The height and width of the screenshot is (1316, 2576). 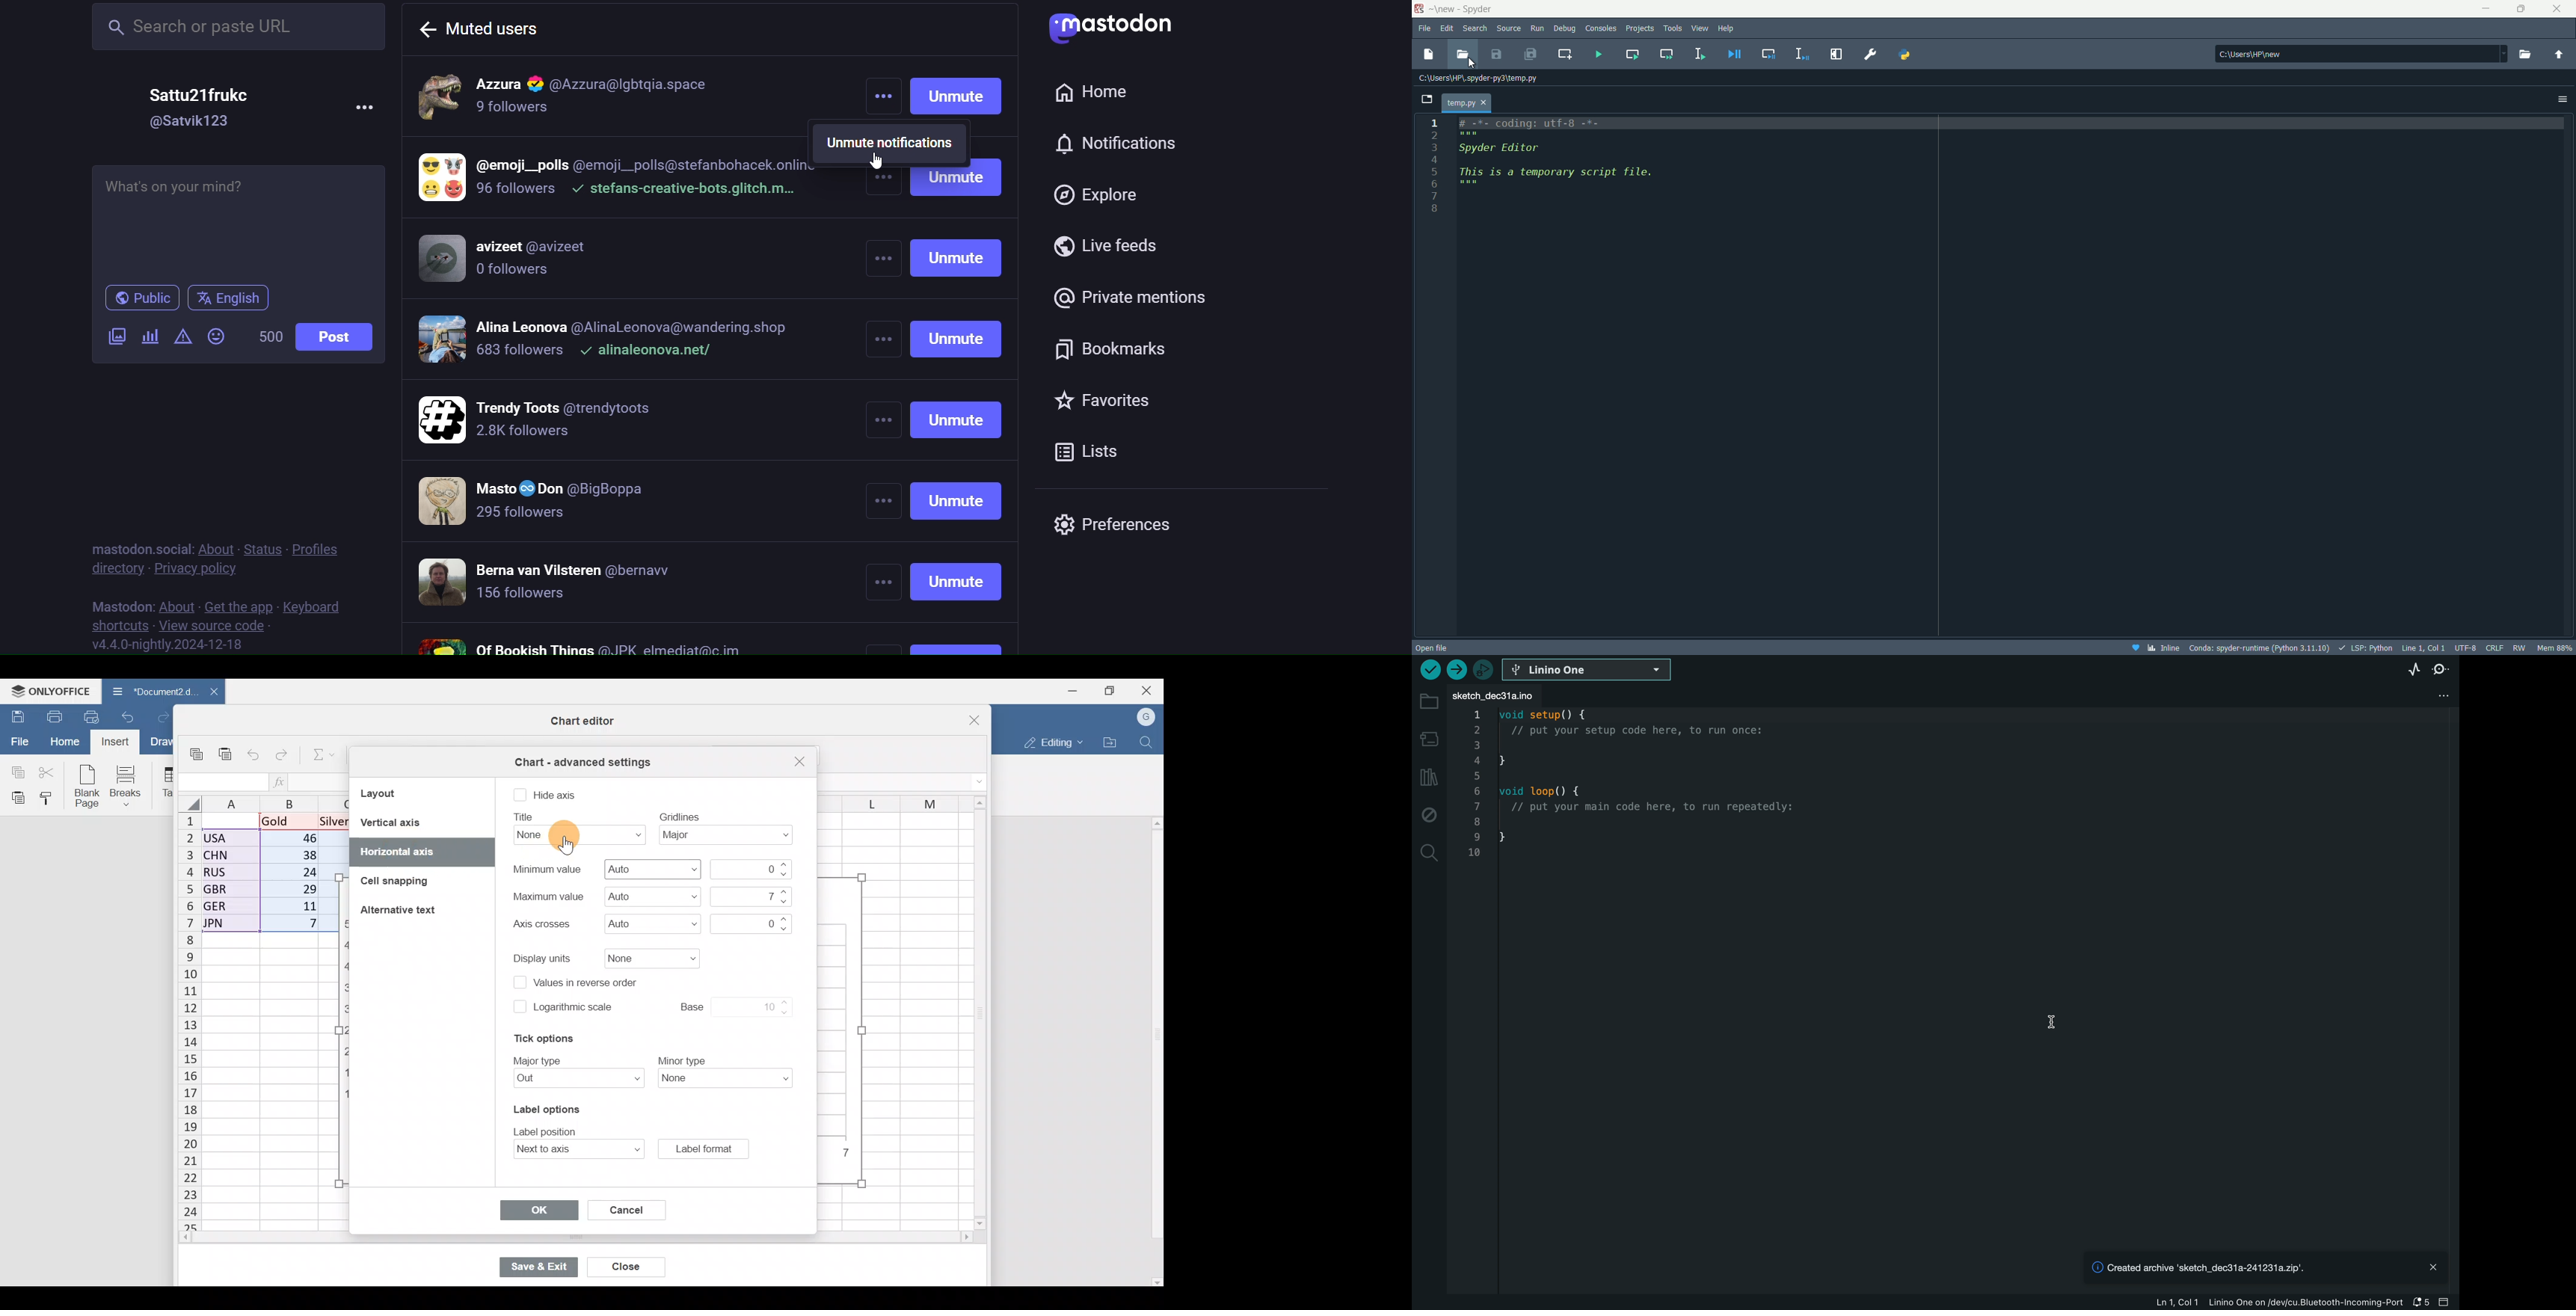 I want to click on search, so click(x=240, y=28).